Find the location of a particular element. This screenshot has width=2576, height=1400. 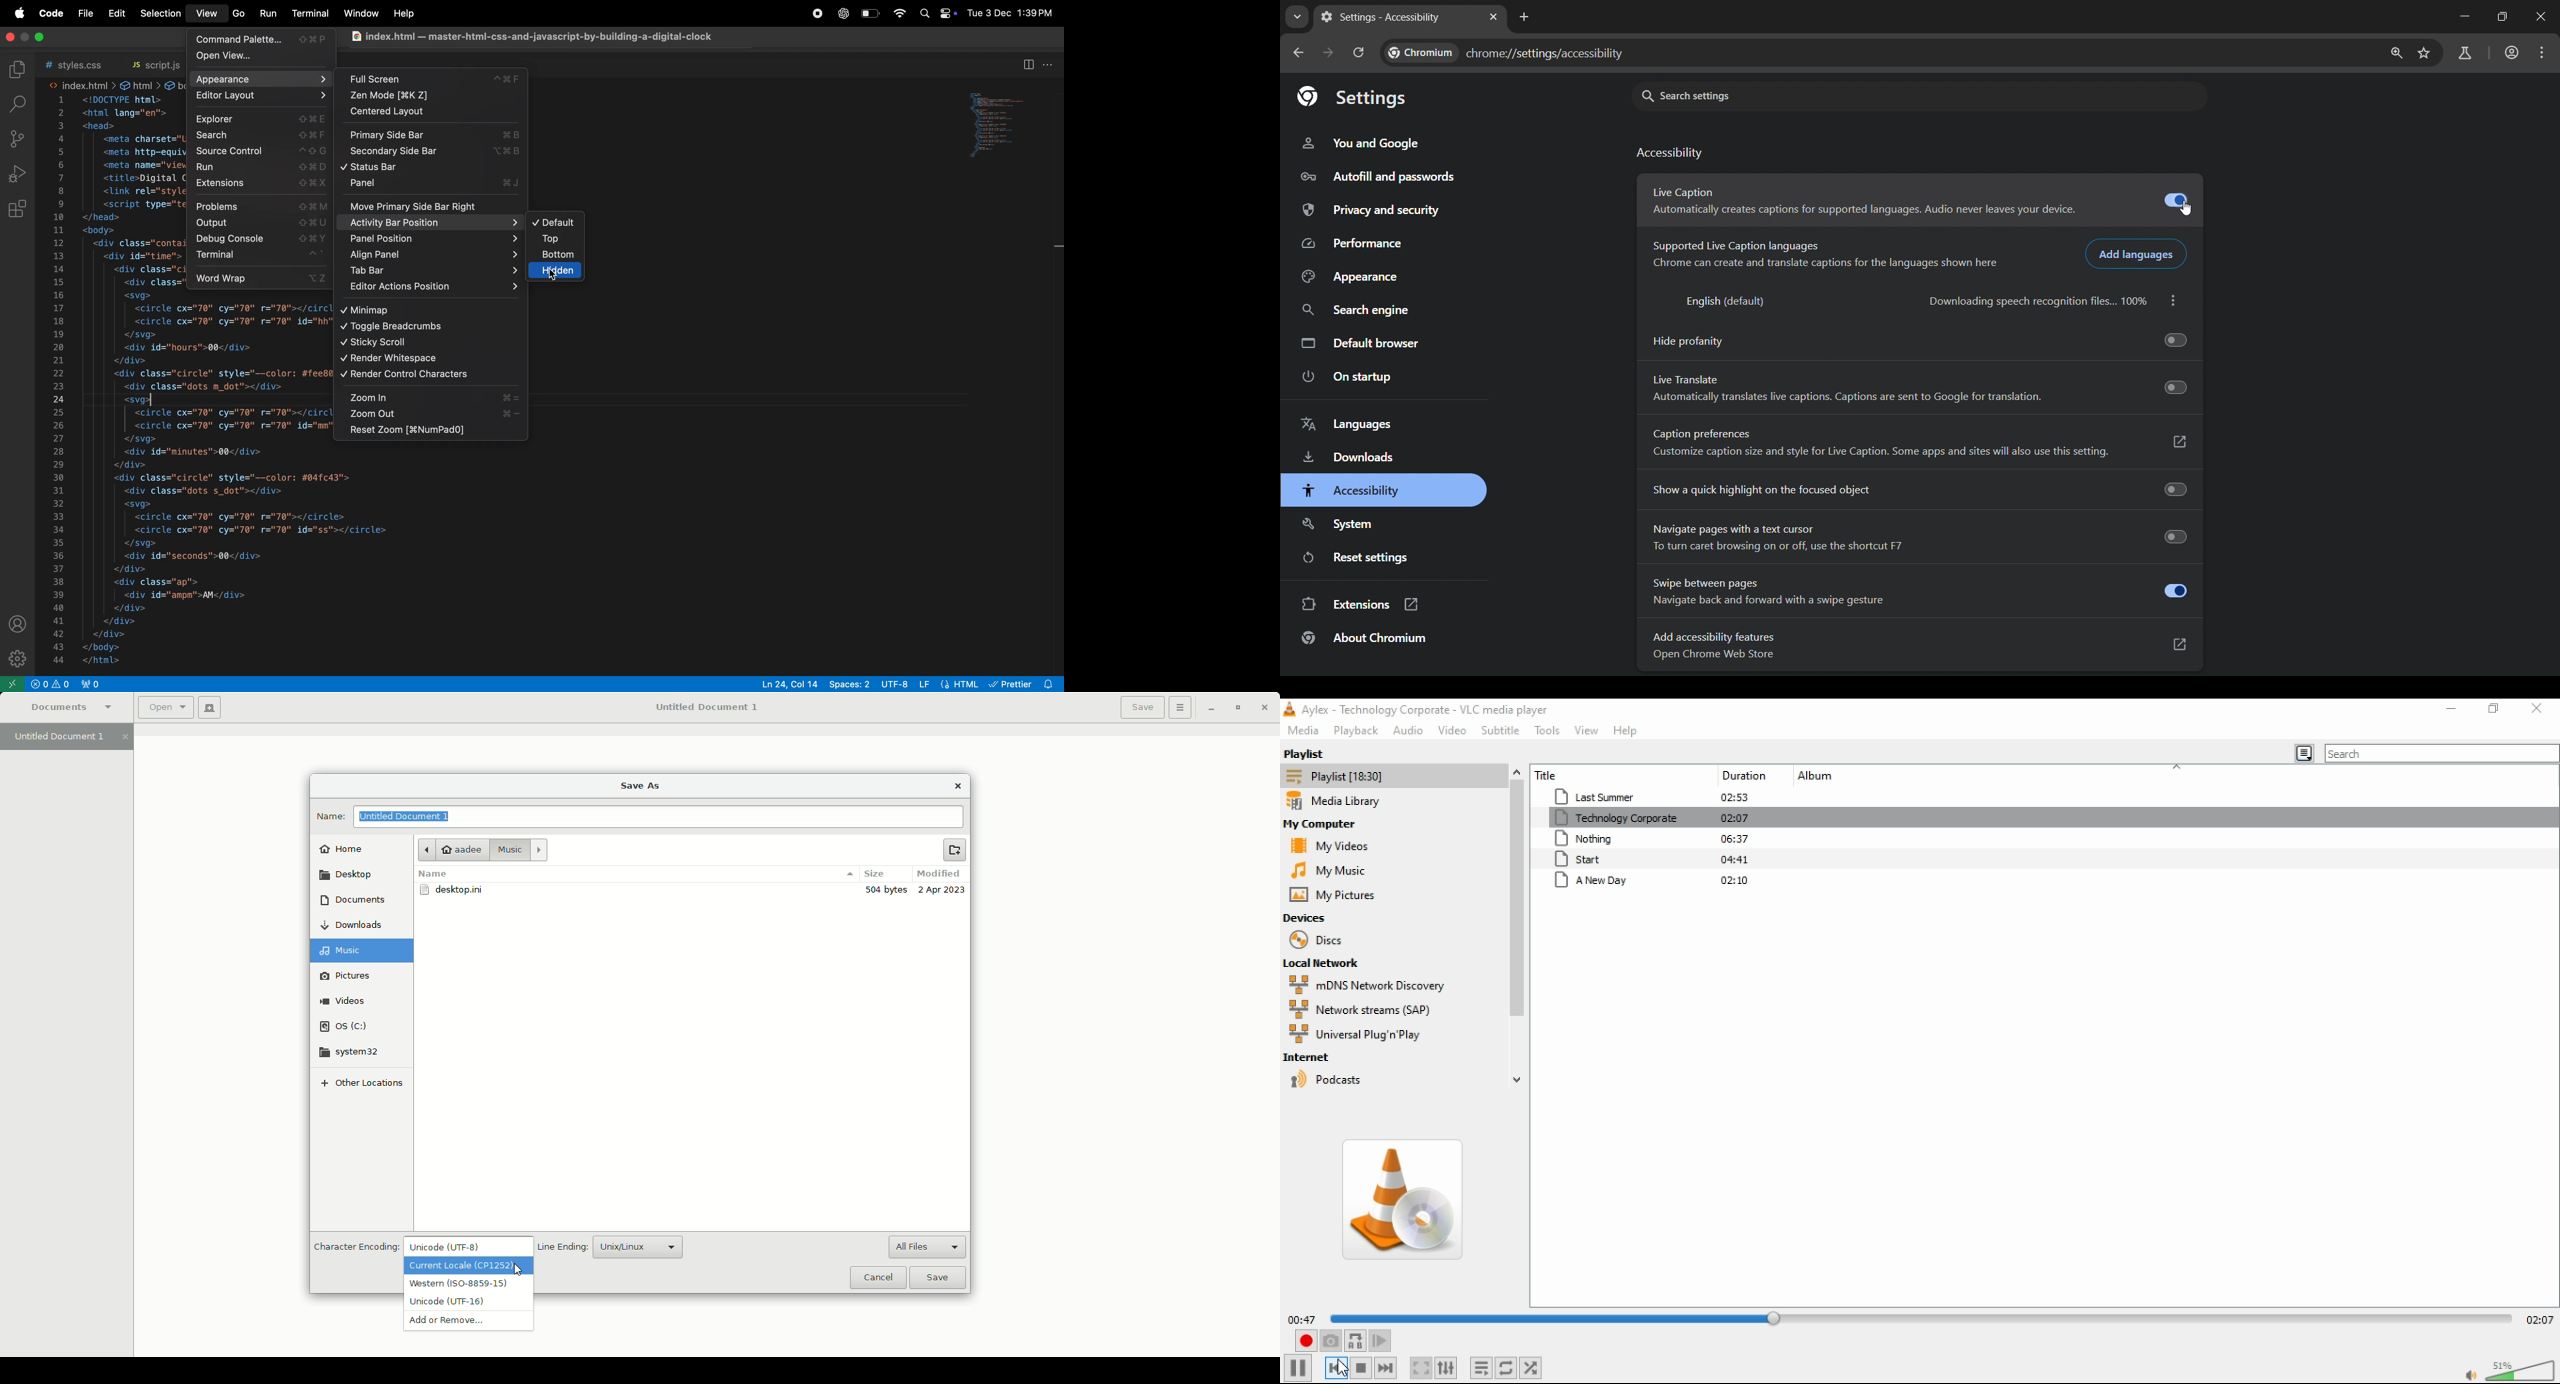

appearance is located at coordinates (1366, 275).